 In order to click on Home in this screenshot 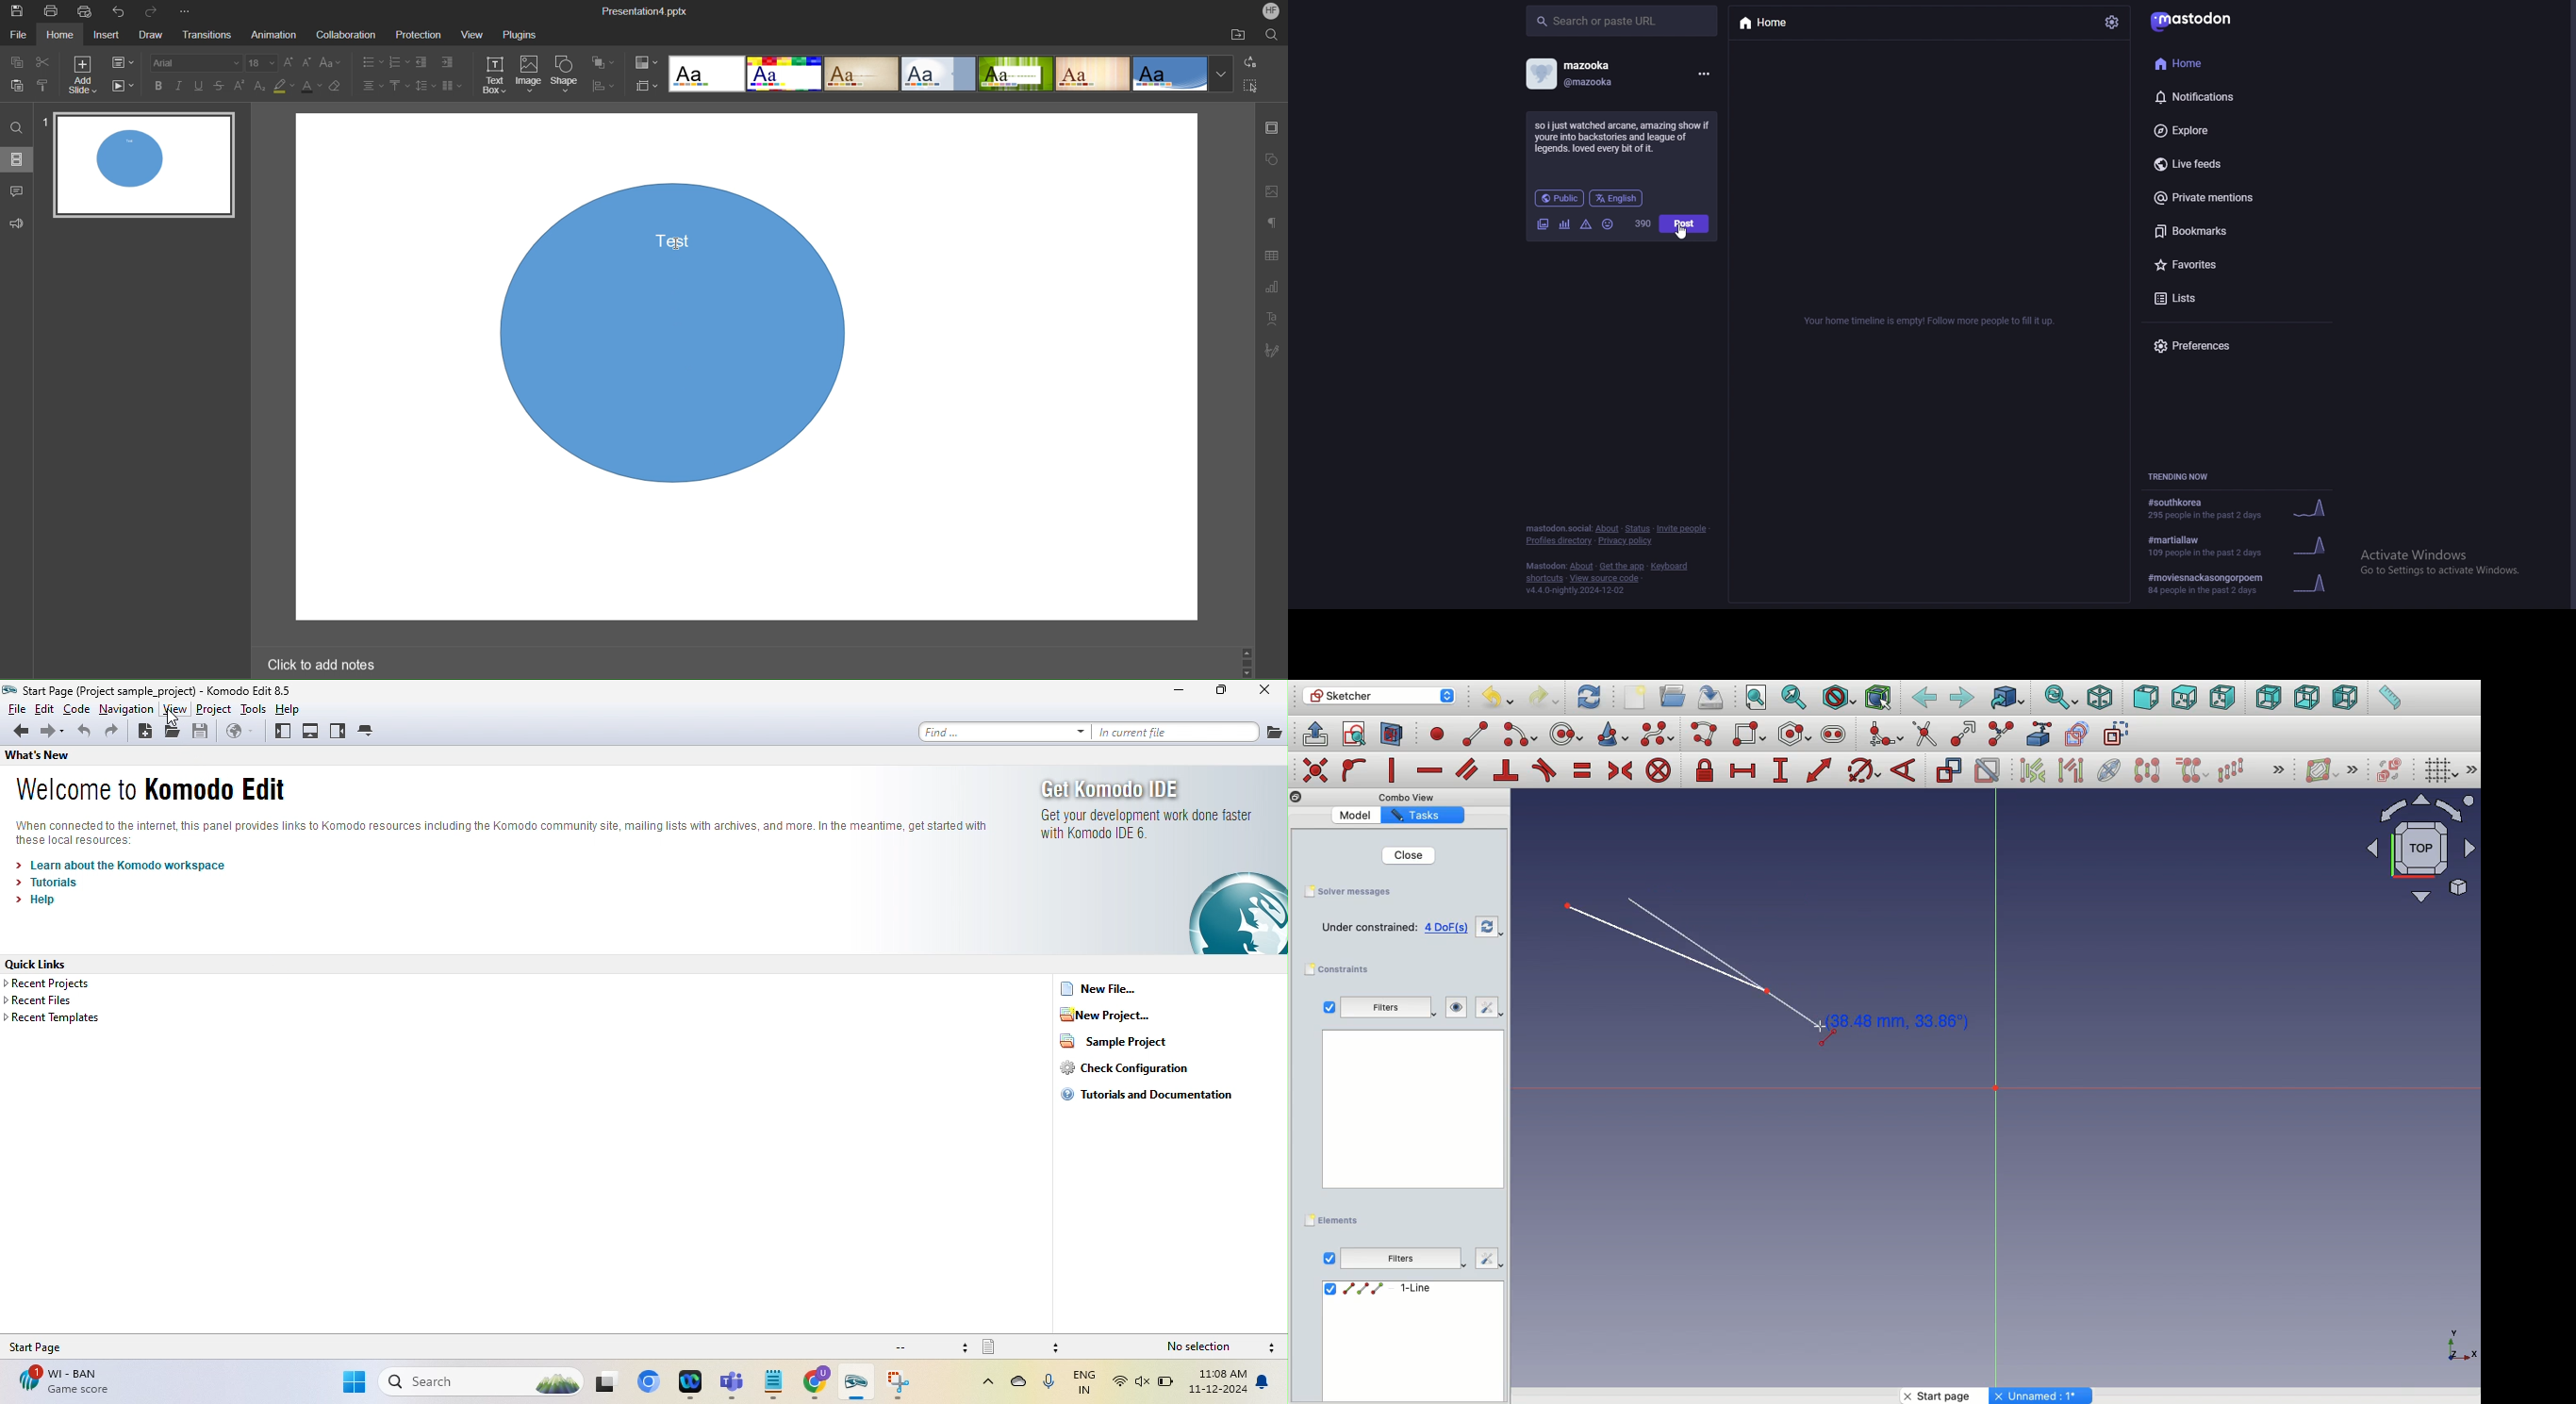, I will do `click(62, 37)`.